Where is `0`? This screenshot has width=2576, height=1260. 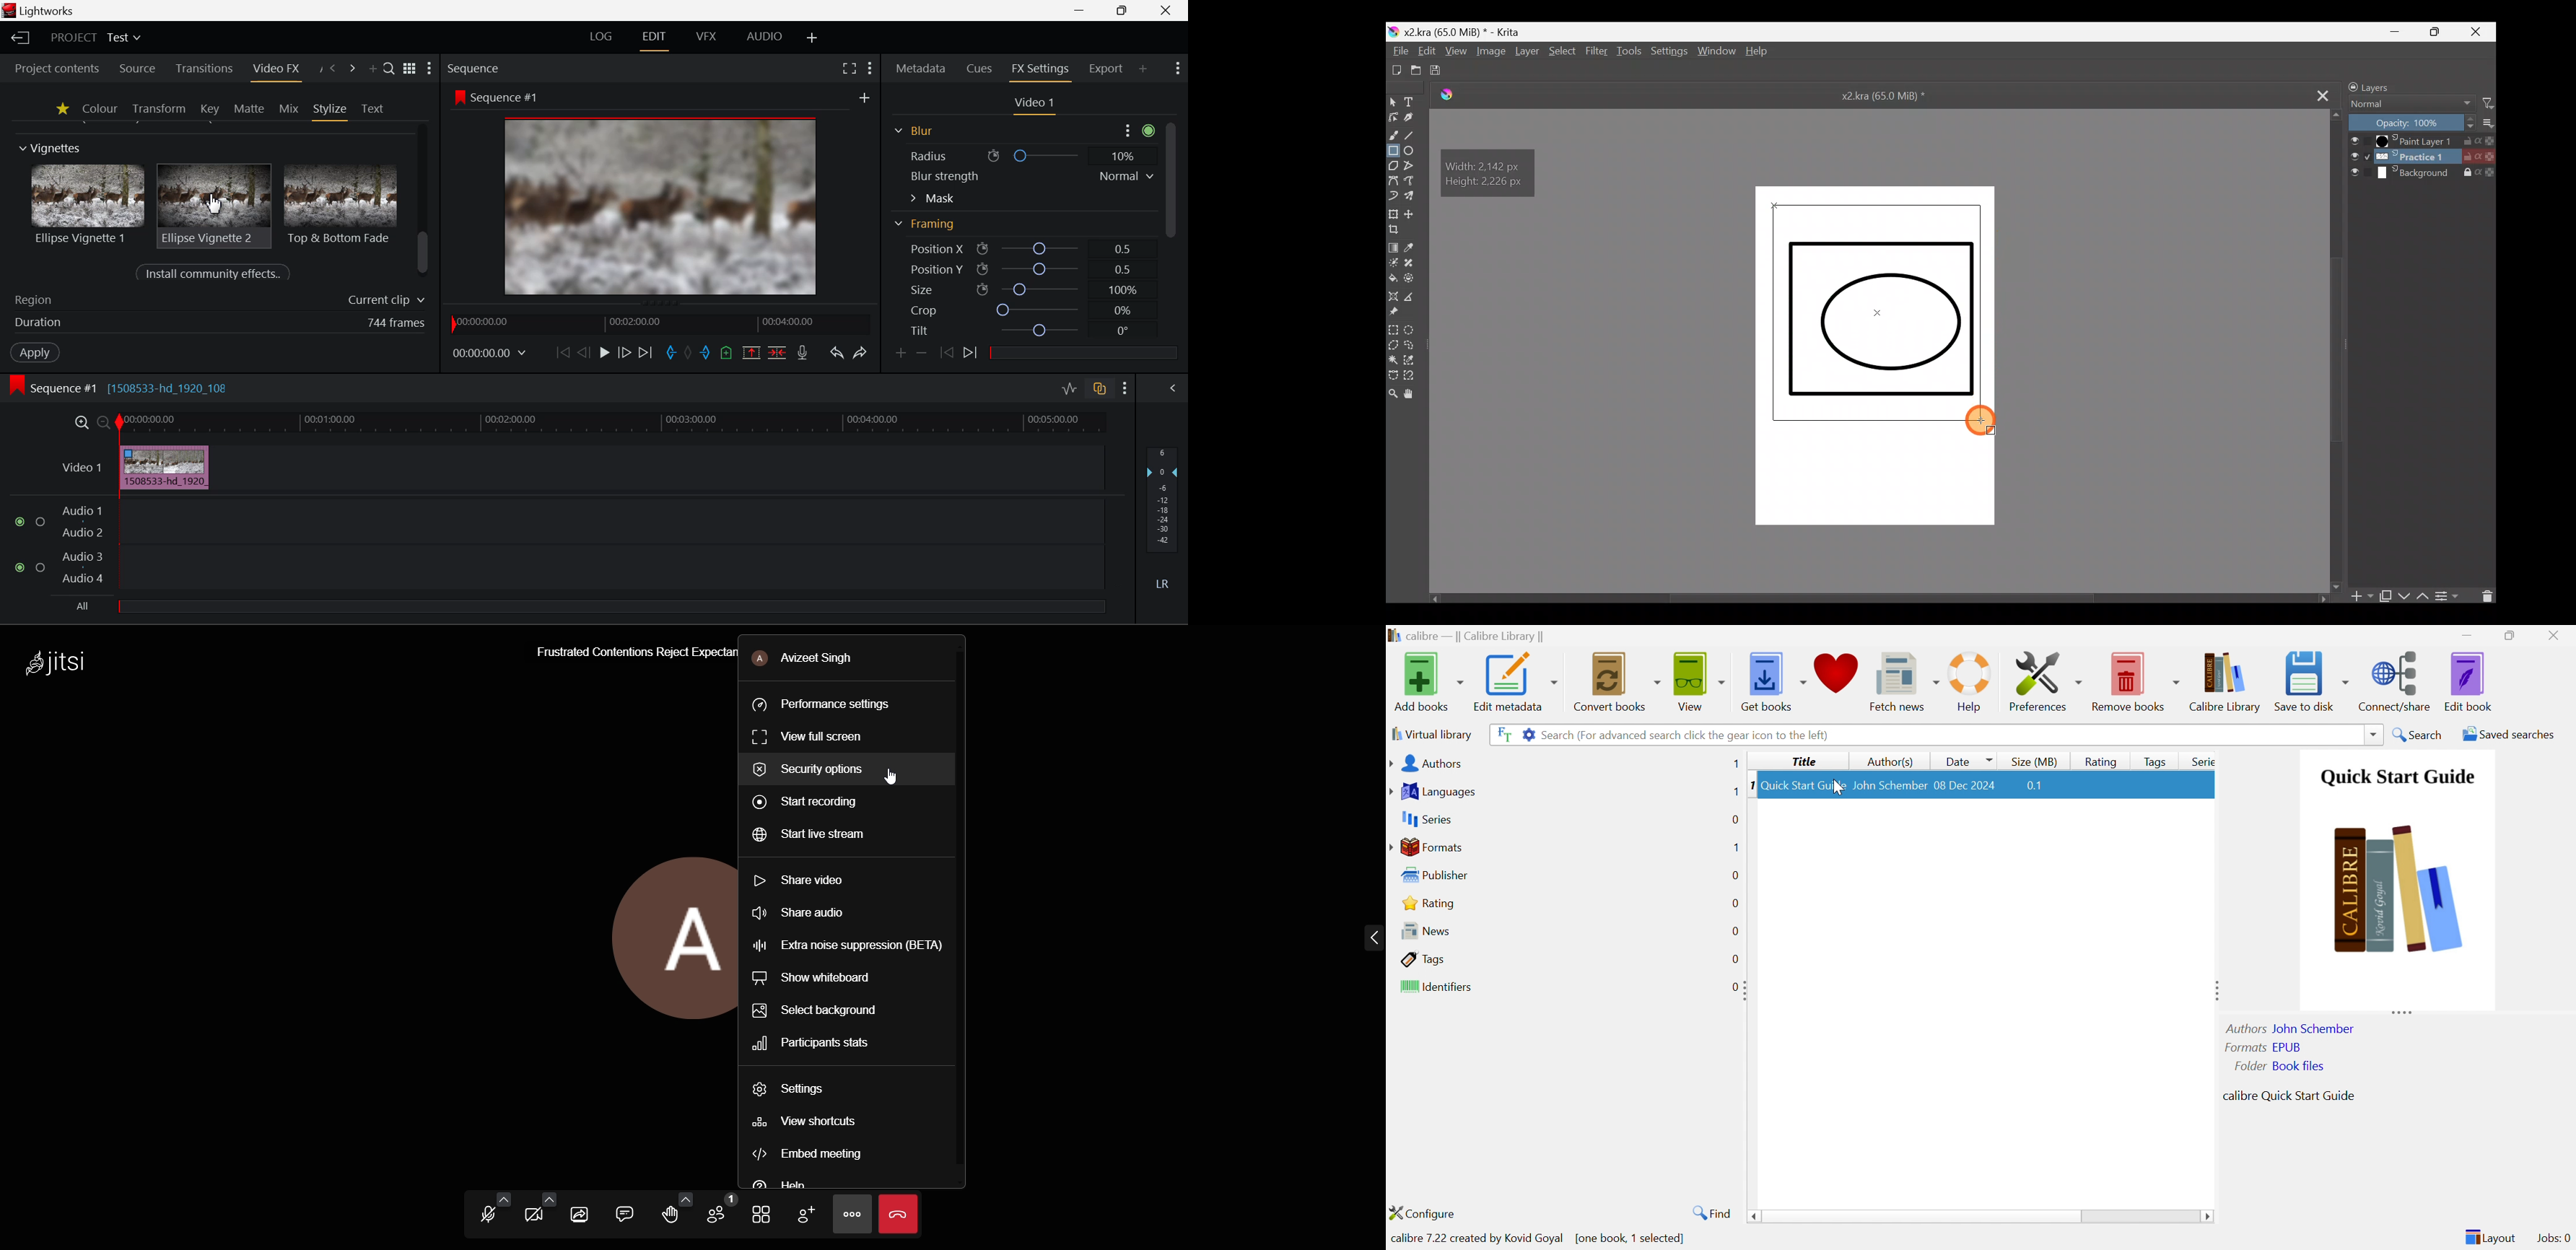 0 is located at coordinates (1734, 930).